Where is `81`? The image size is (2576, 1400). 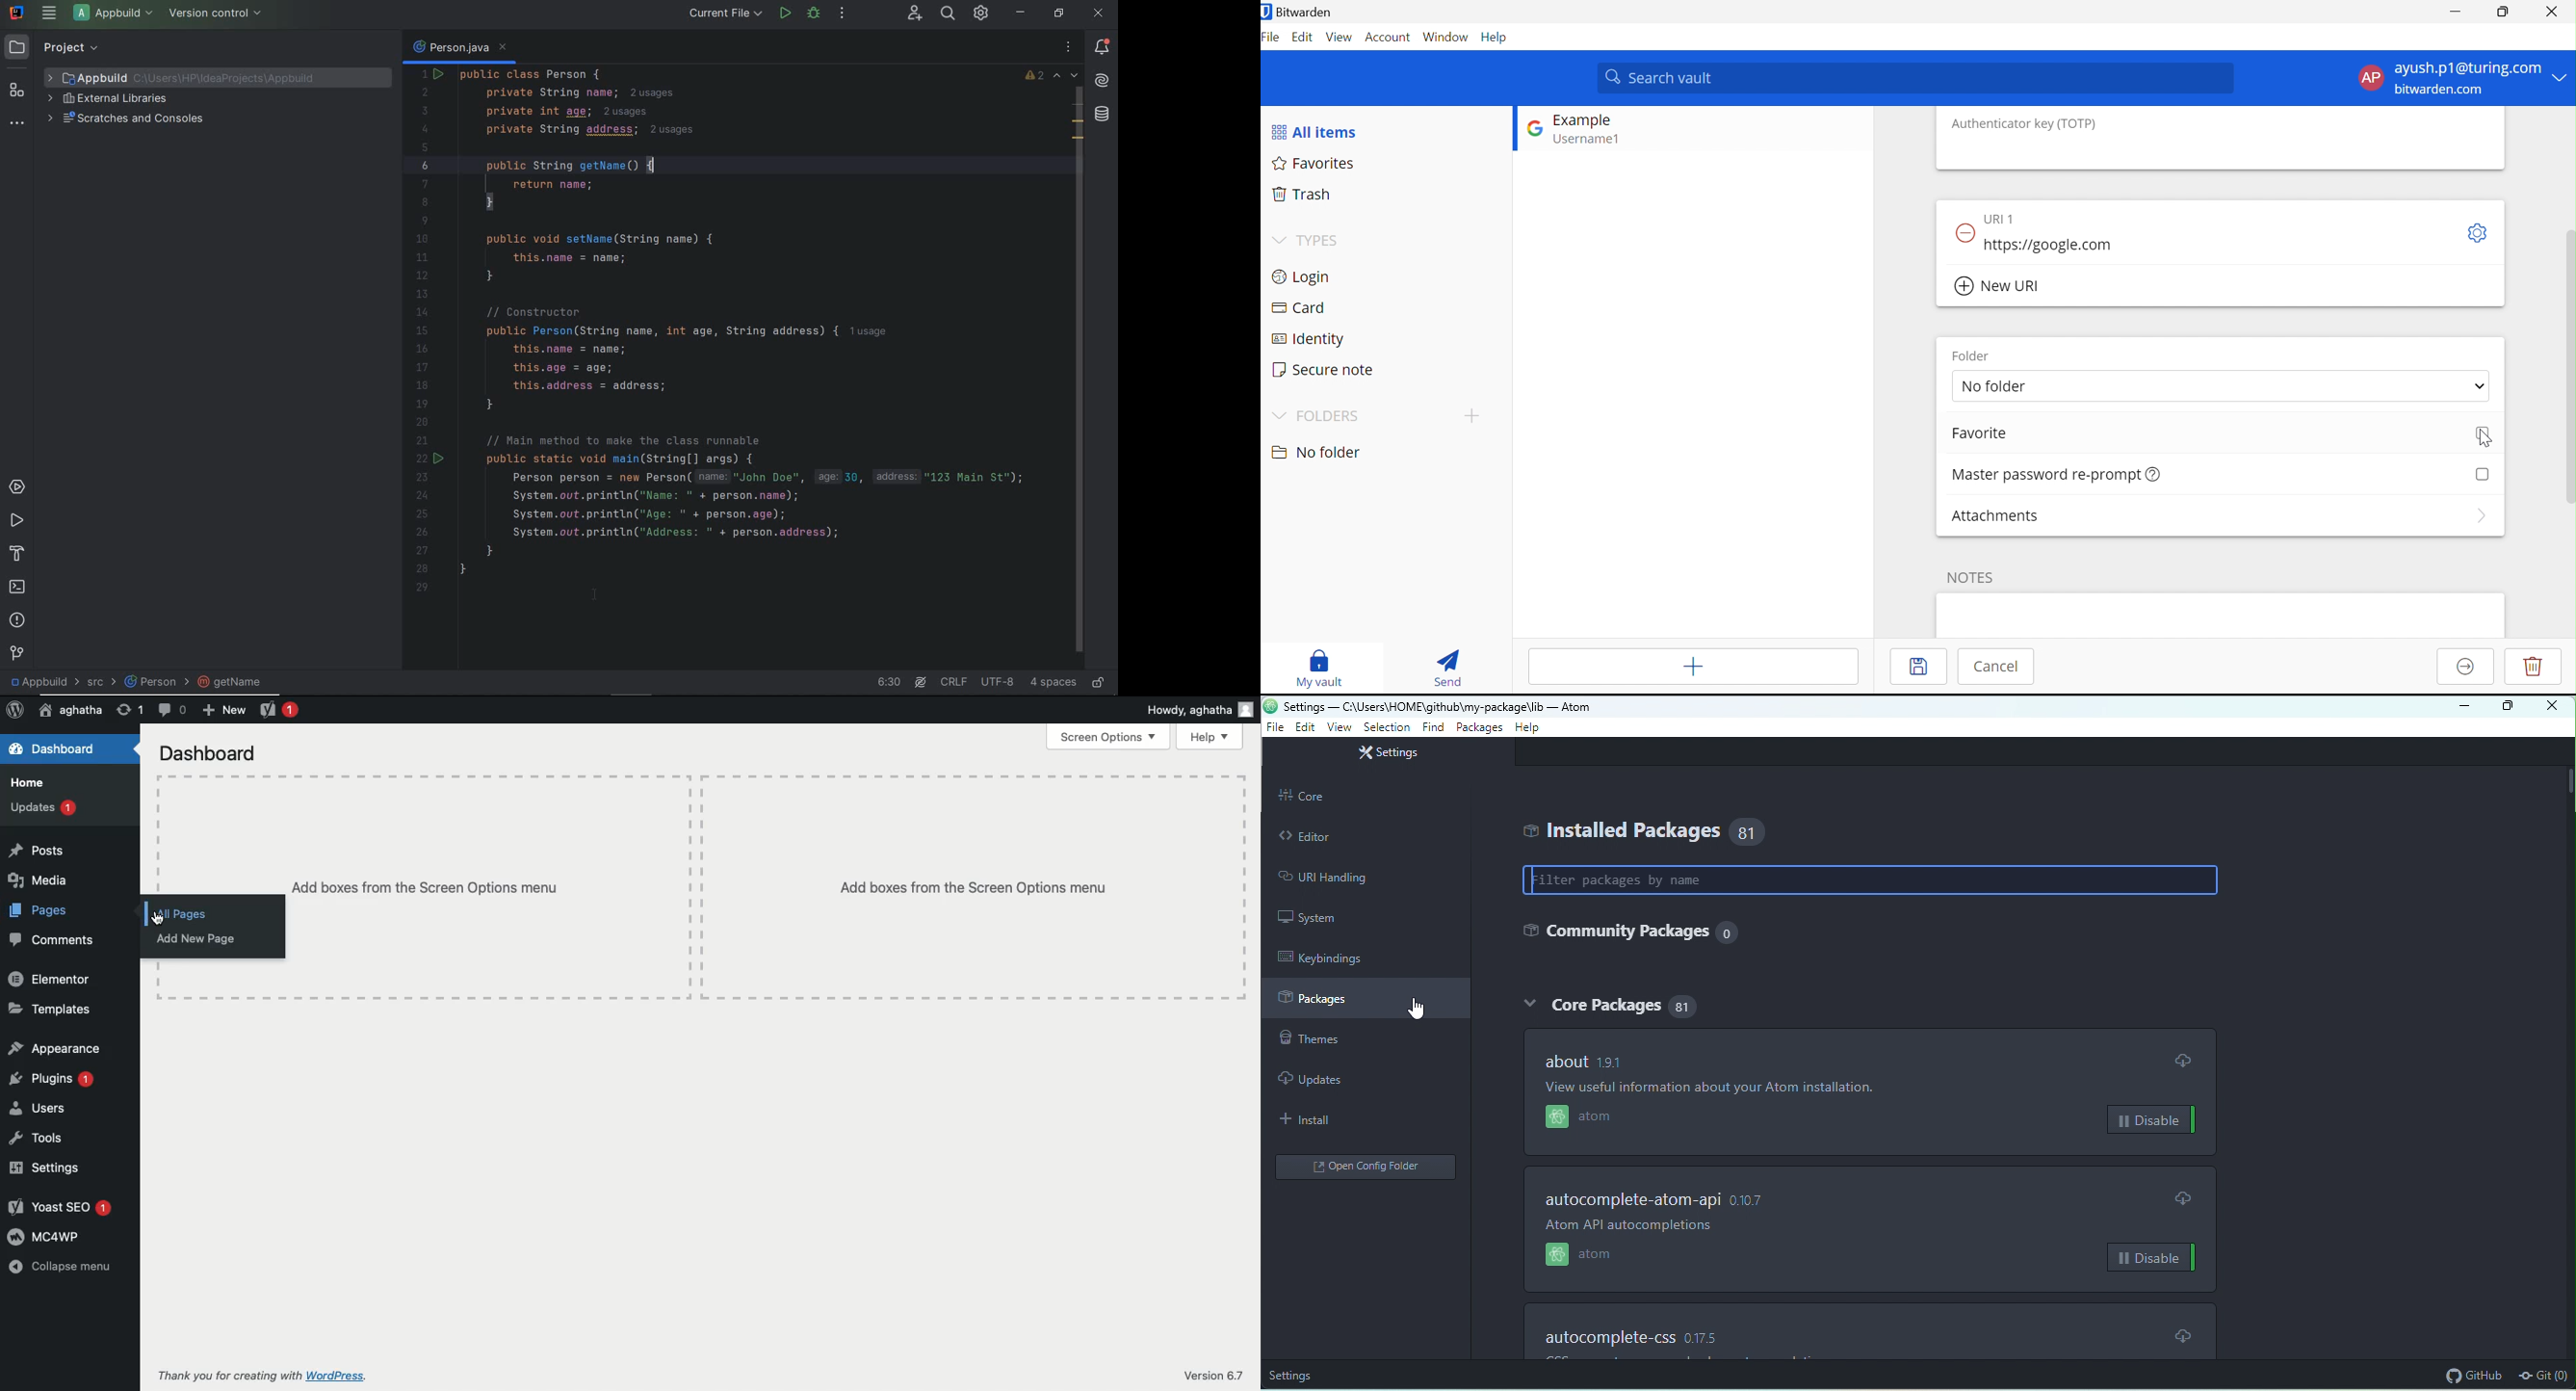 81 is located at coordinates (1753, 832).